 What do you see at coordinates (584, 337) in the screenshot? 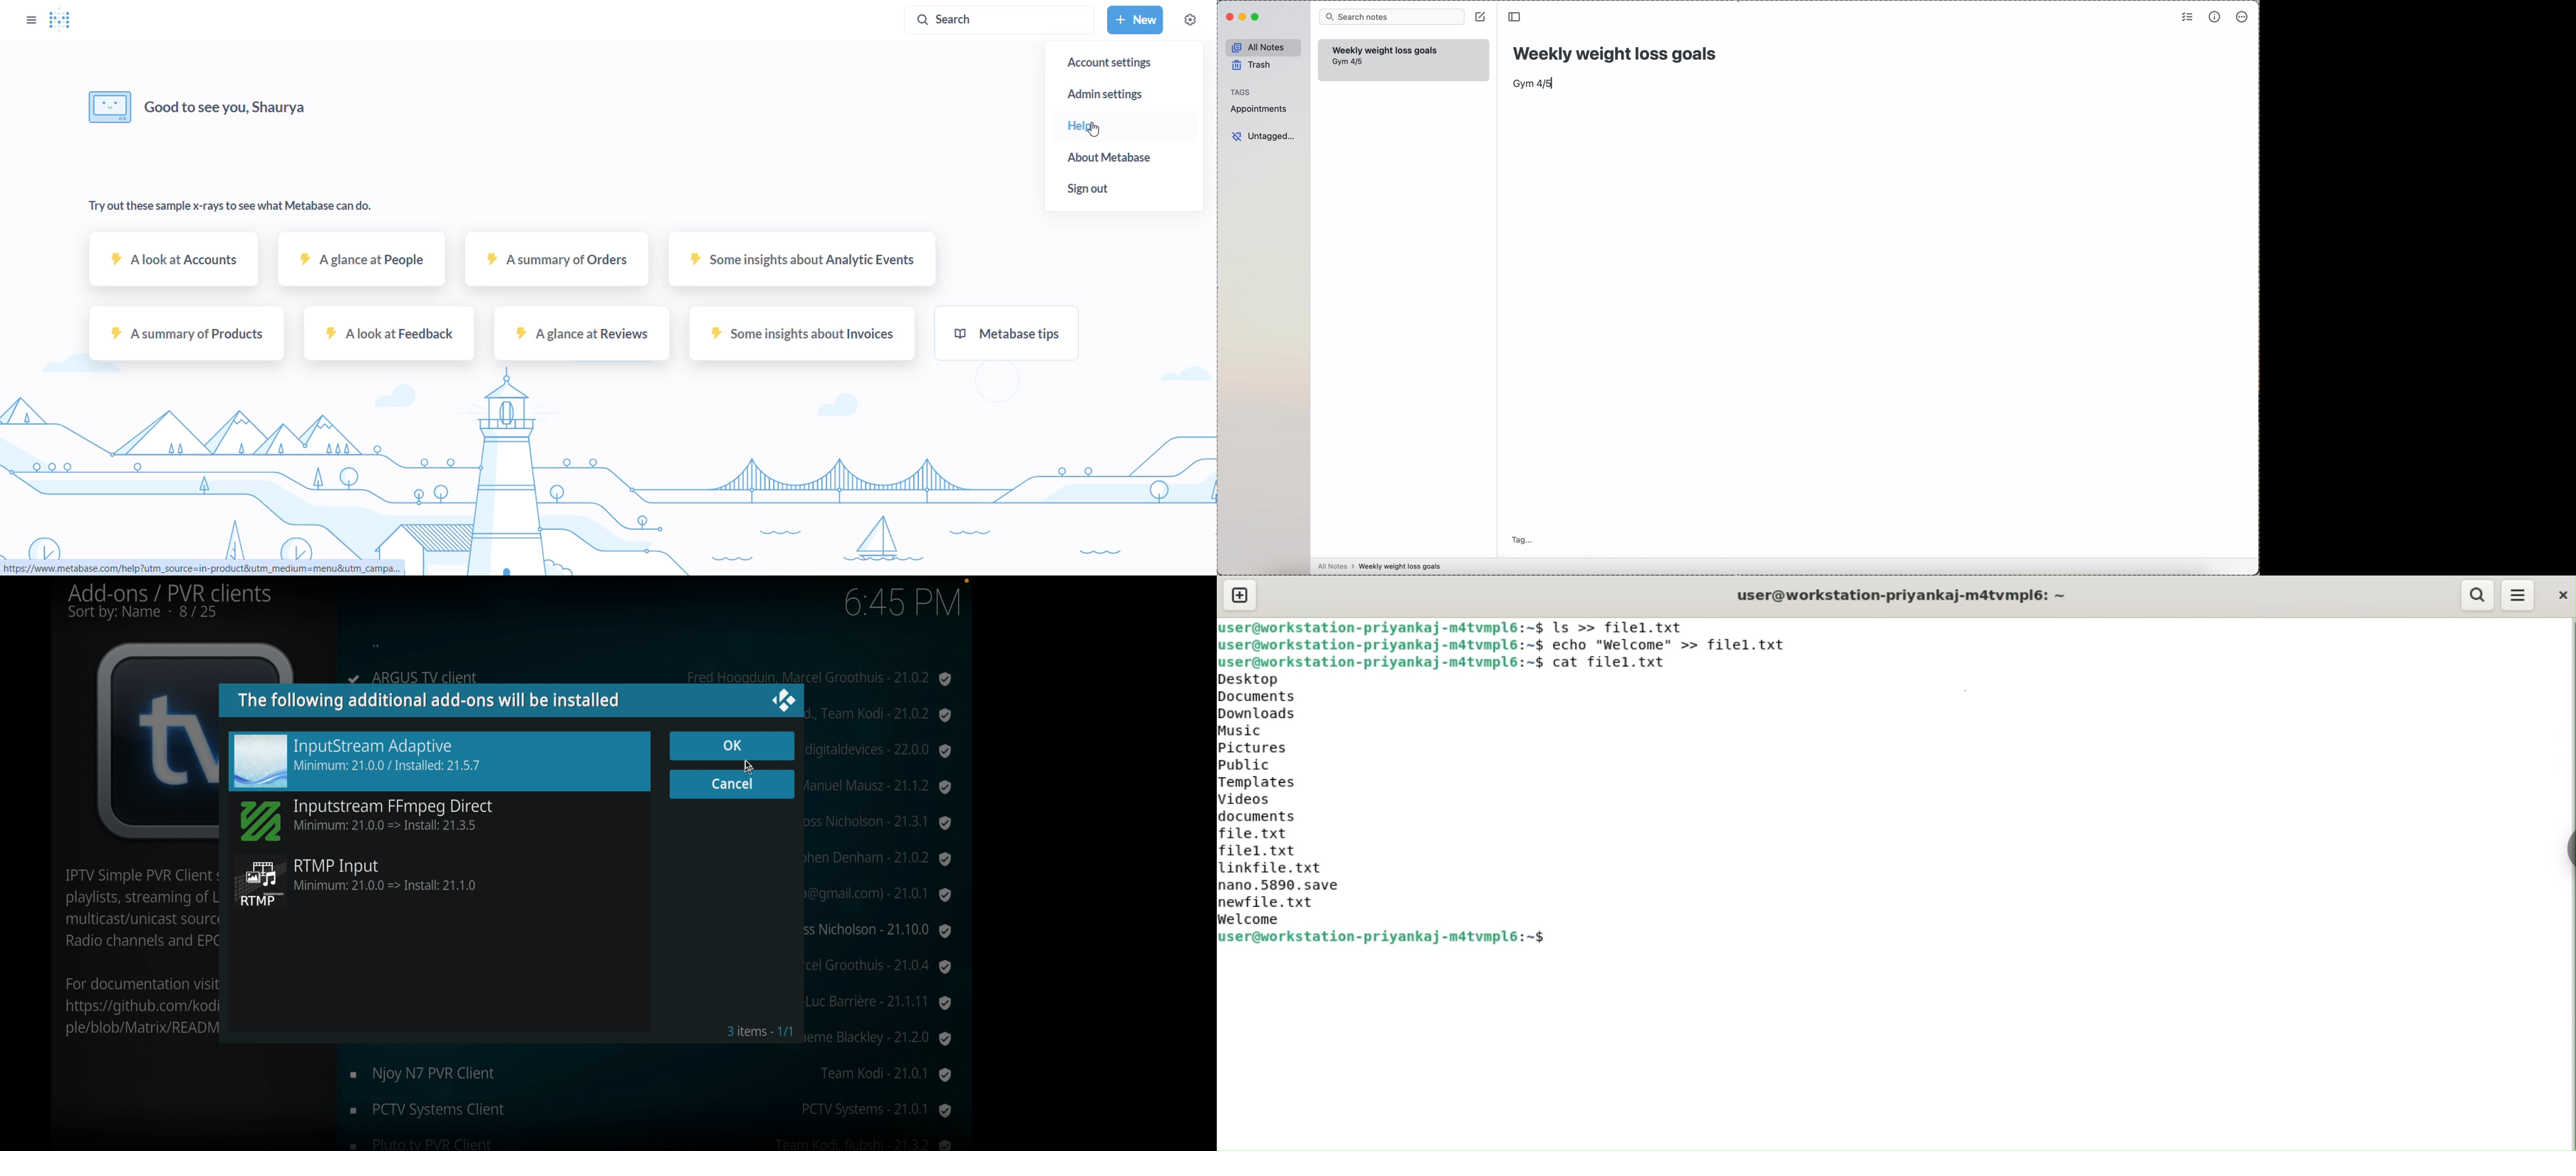
I see `A glance at reviews sample` at bounding box center [584, 337].